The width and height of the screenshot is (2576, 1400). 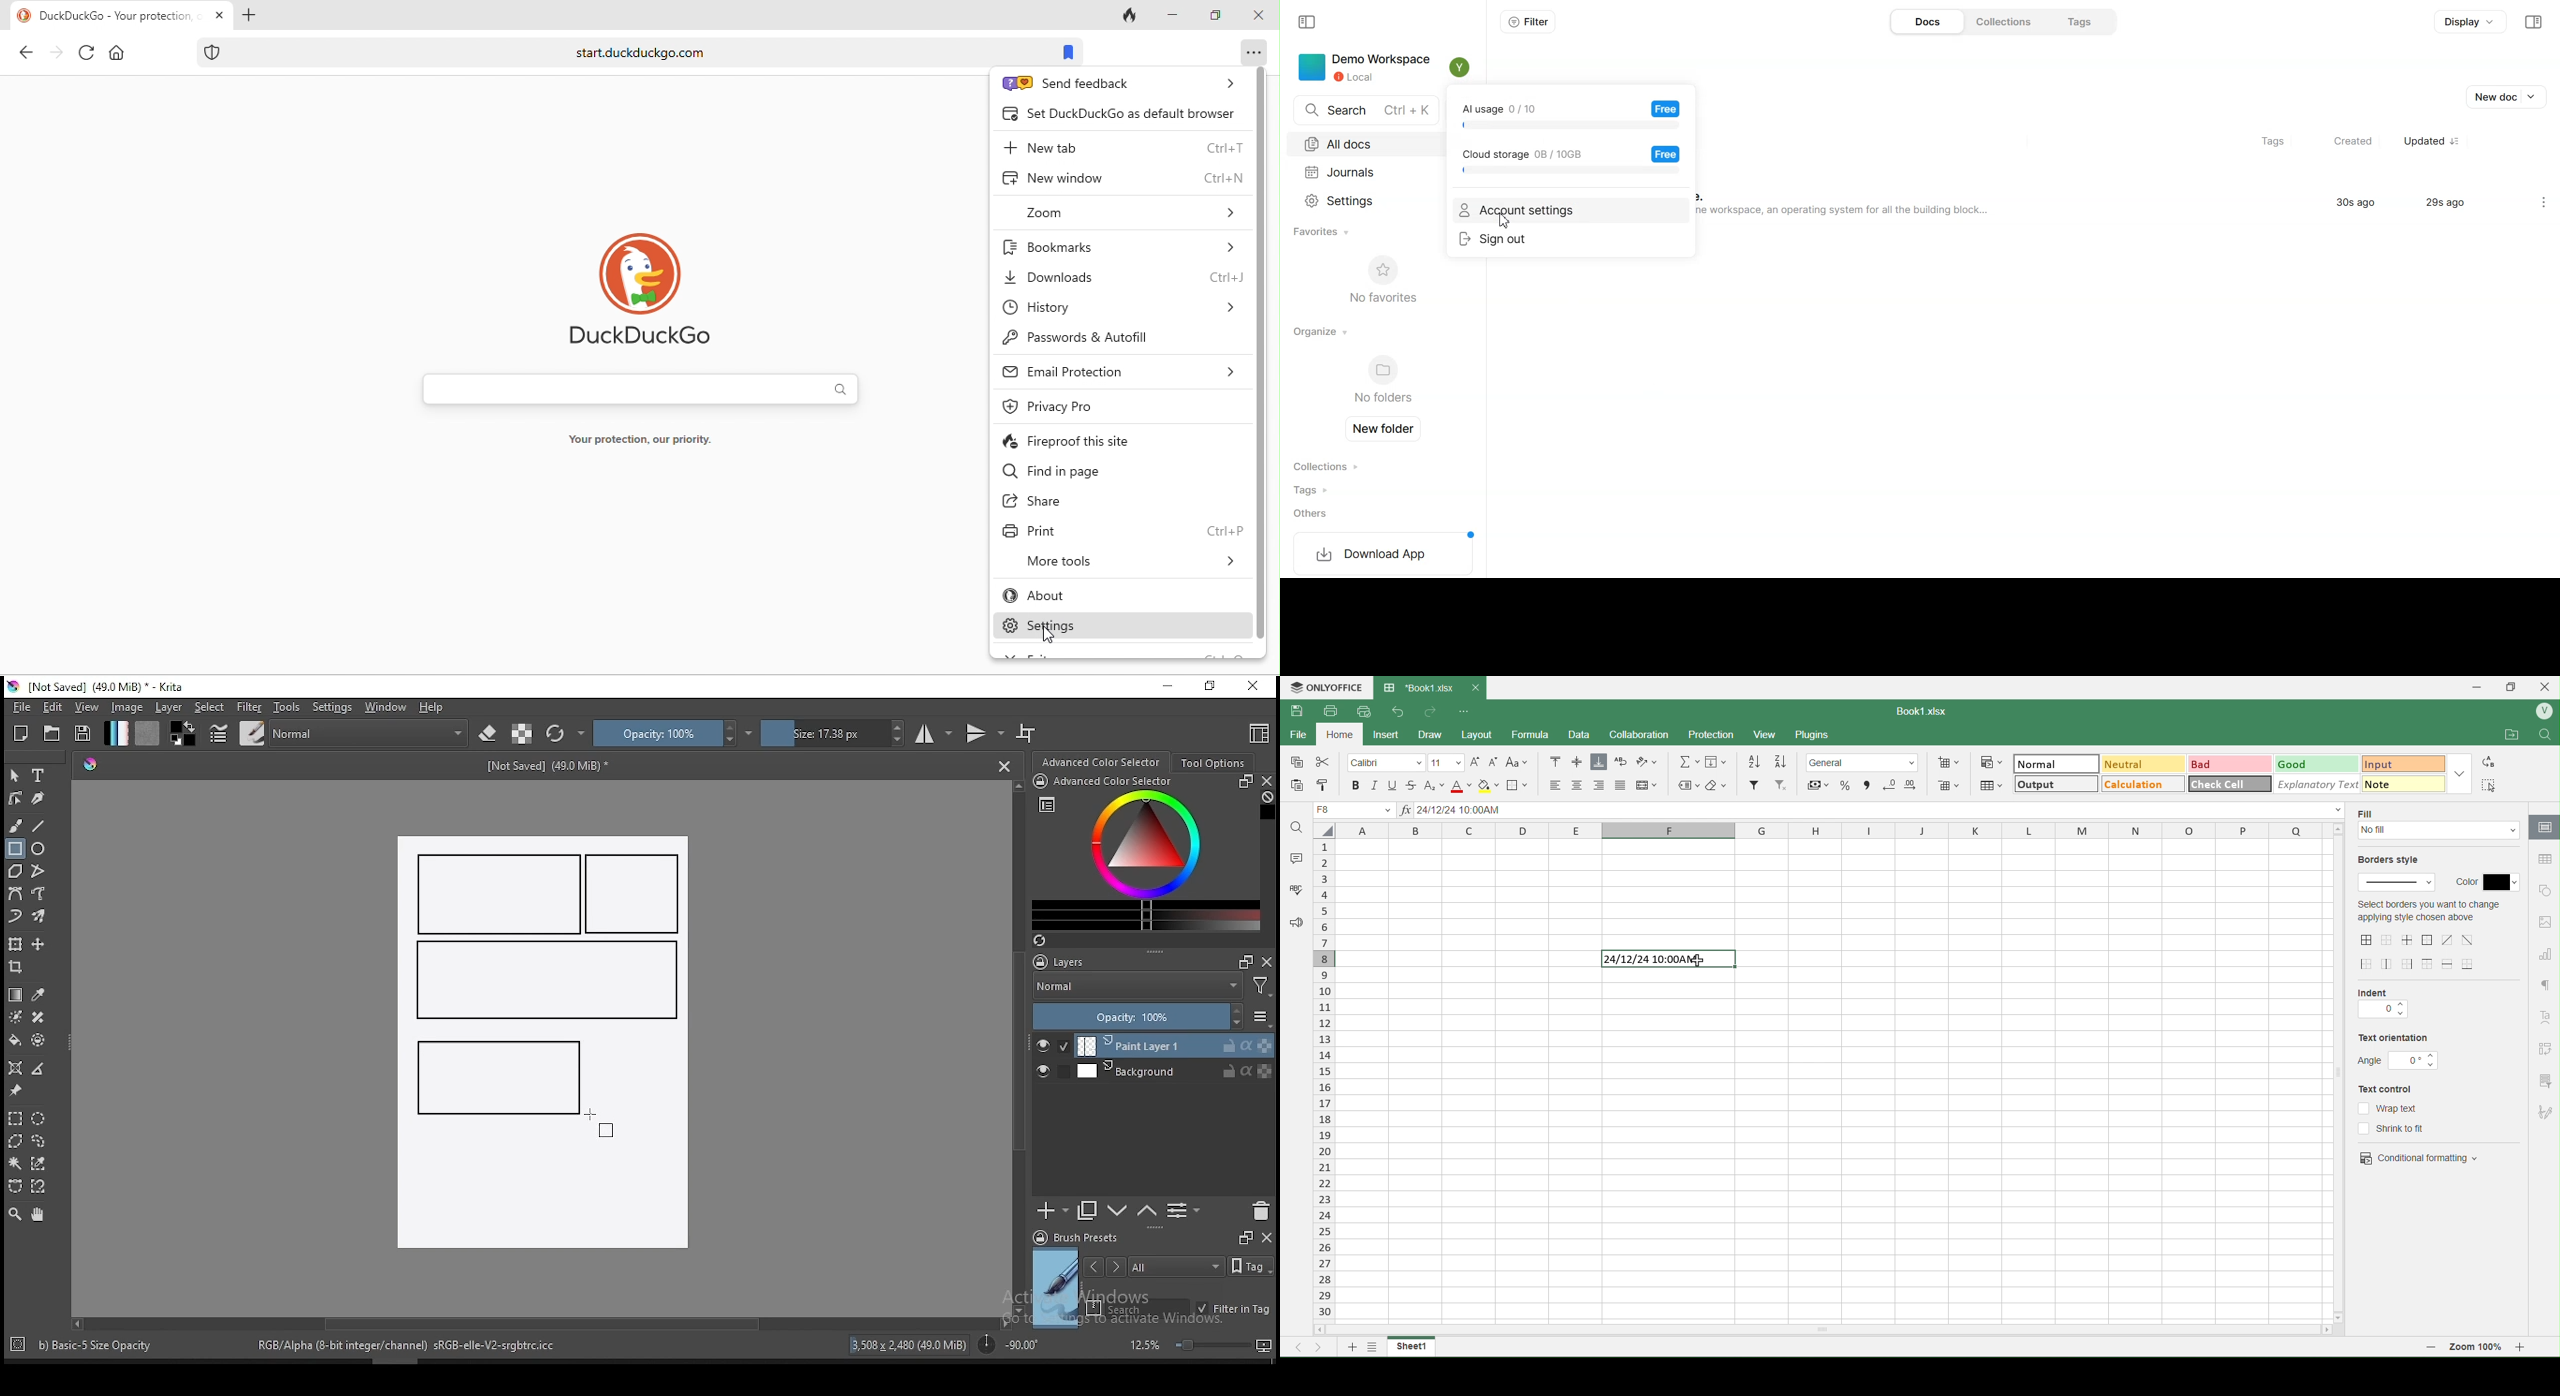 What do you see at coordinates (1867, 783) in the screenshot?
I see `Comma Style` at bounding box center [1867, 783].